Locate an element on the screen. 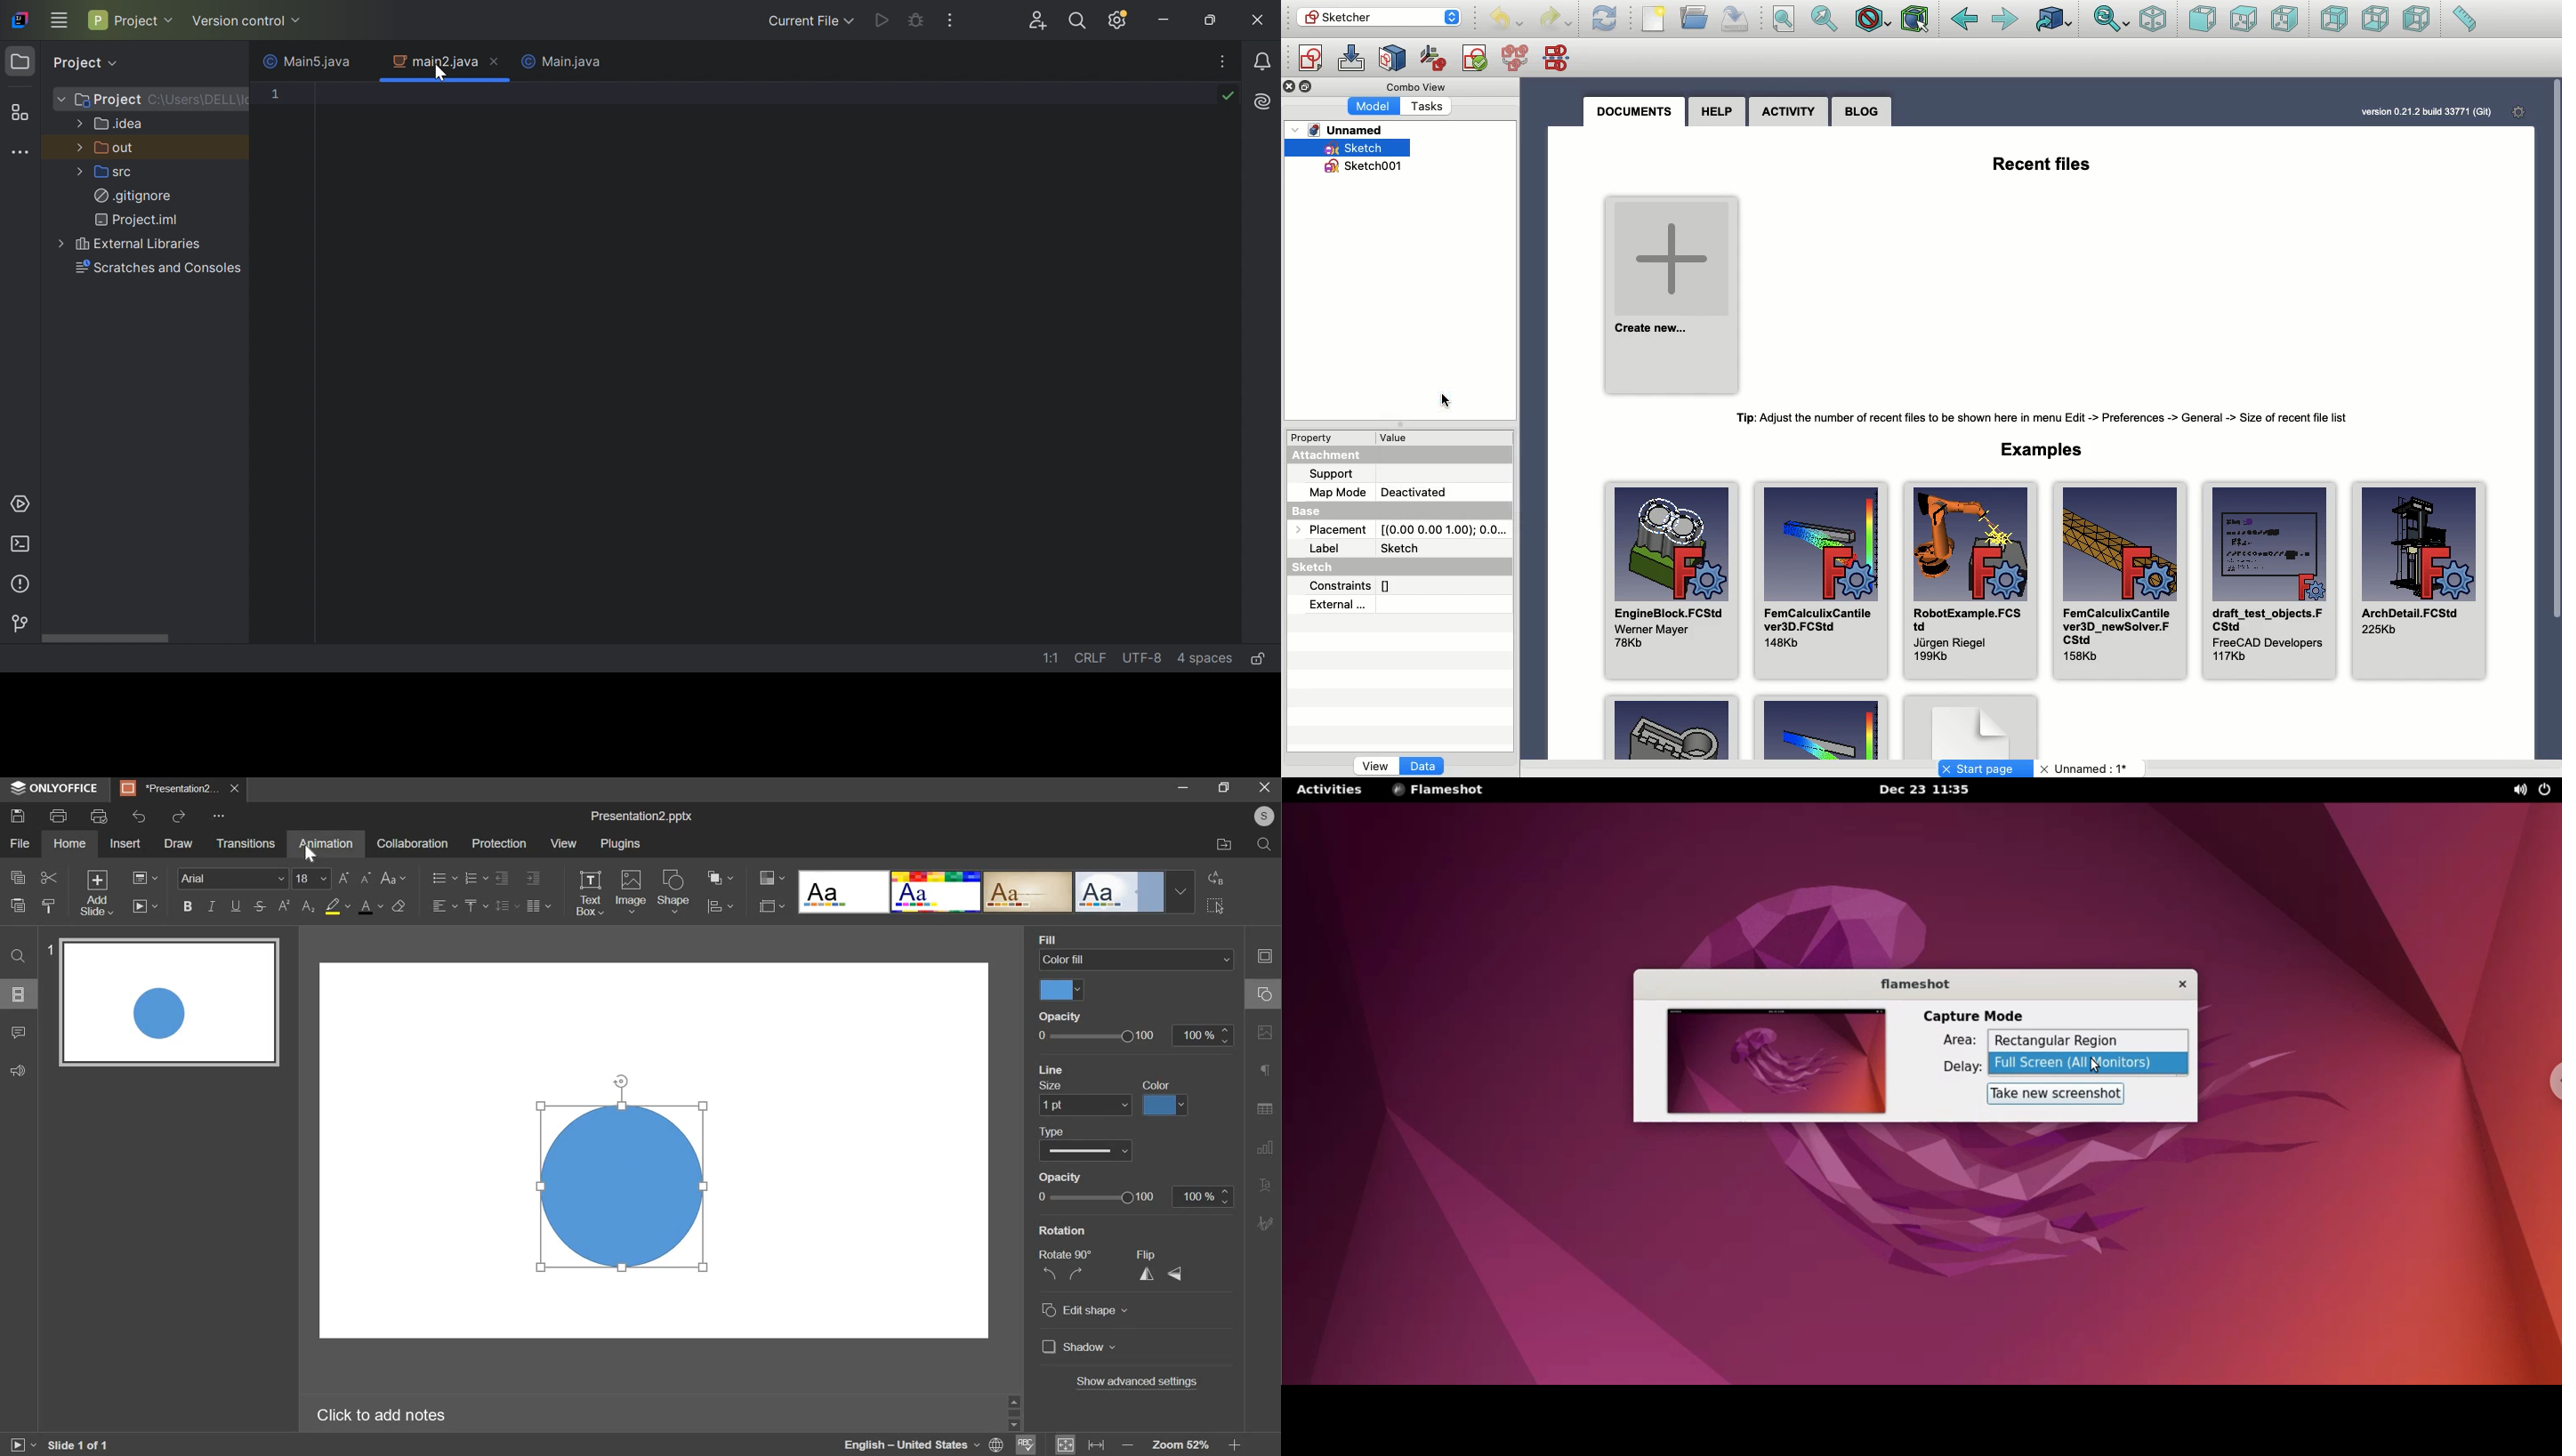 The width and height of the screenshot is (2576, 1456). Main.java is located at coordinates (572, 65).